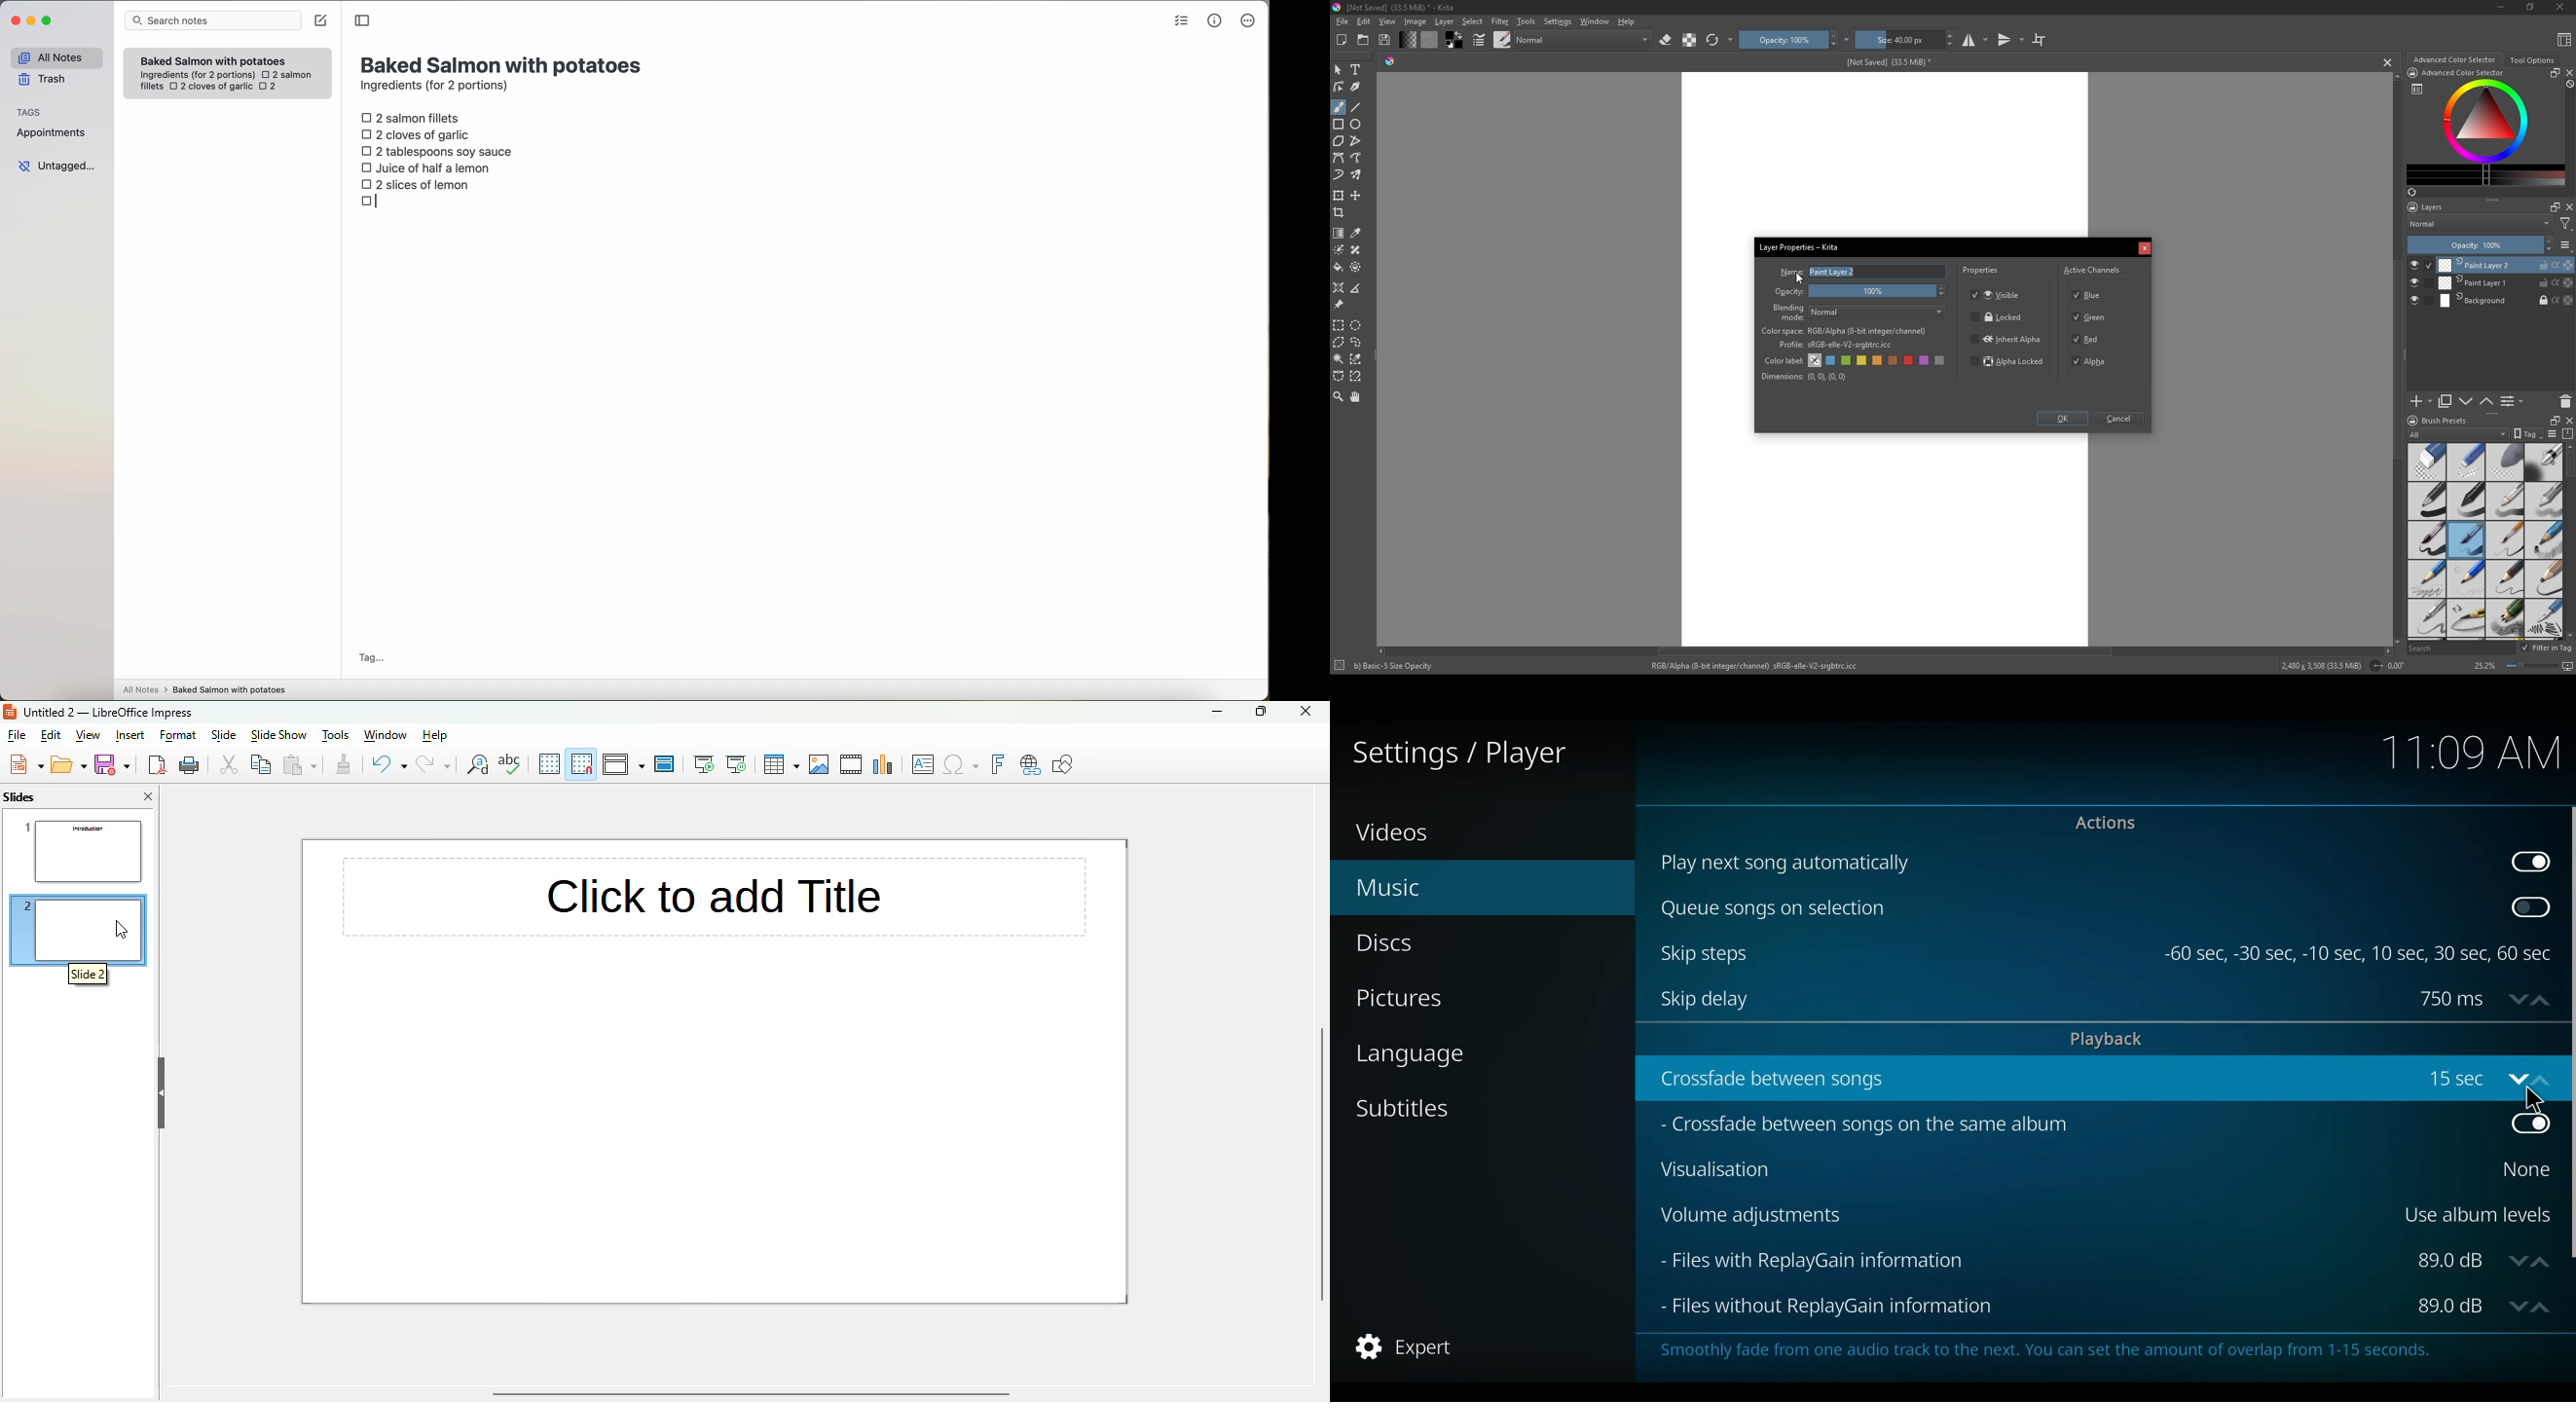  What do you see at coordinates (2544, 578) in the screenshot?
I see `pencil` at bounding box center [2544, 578].